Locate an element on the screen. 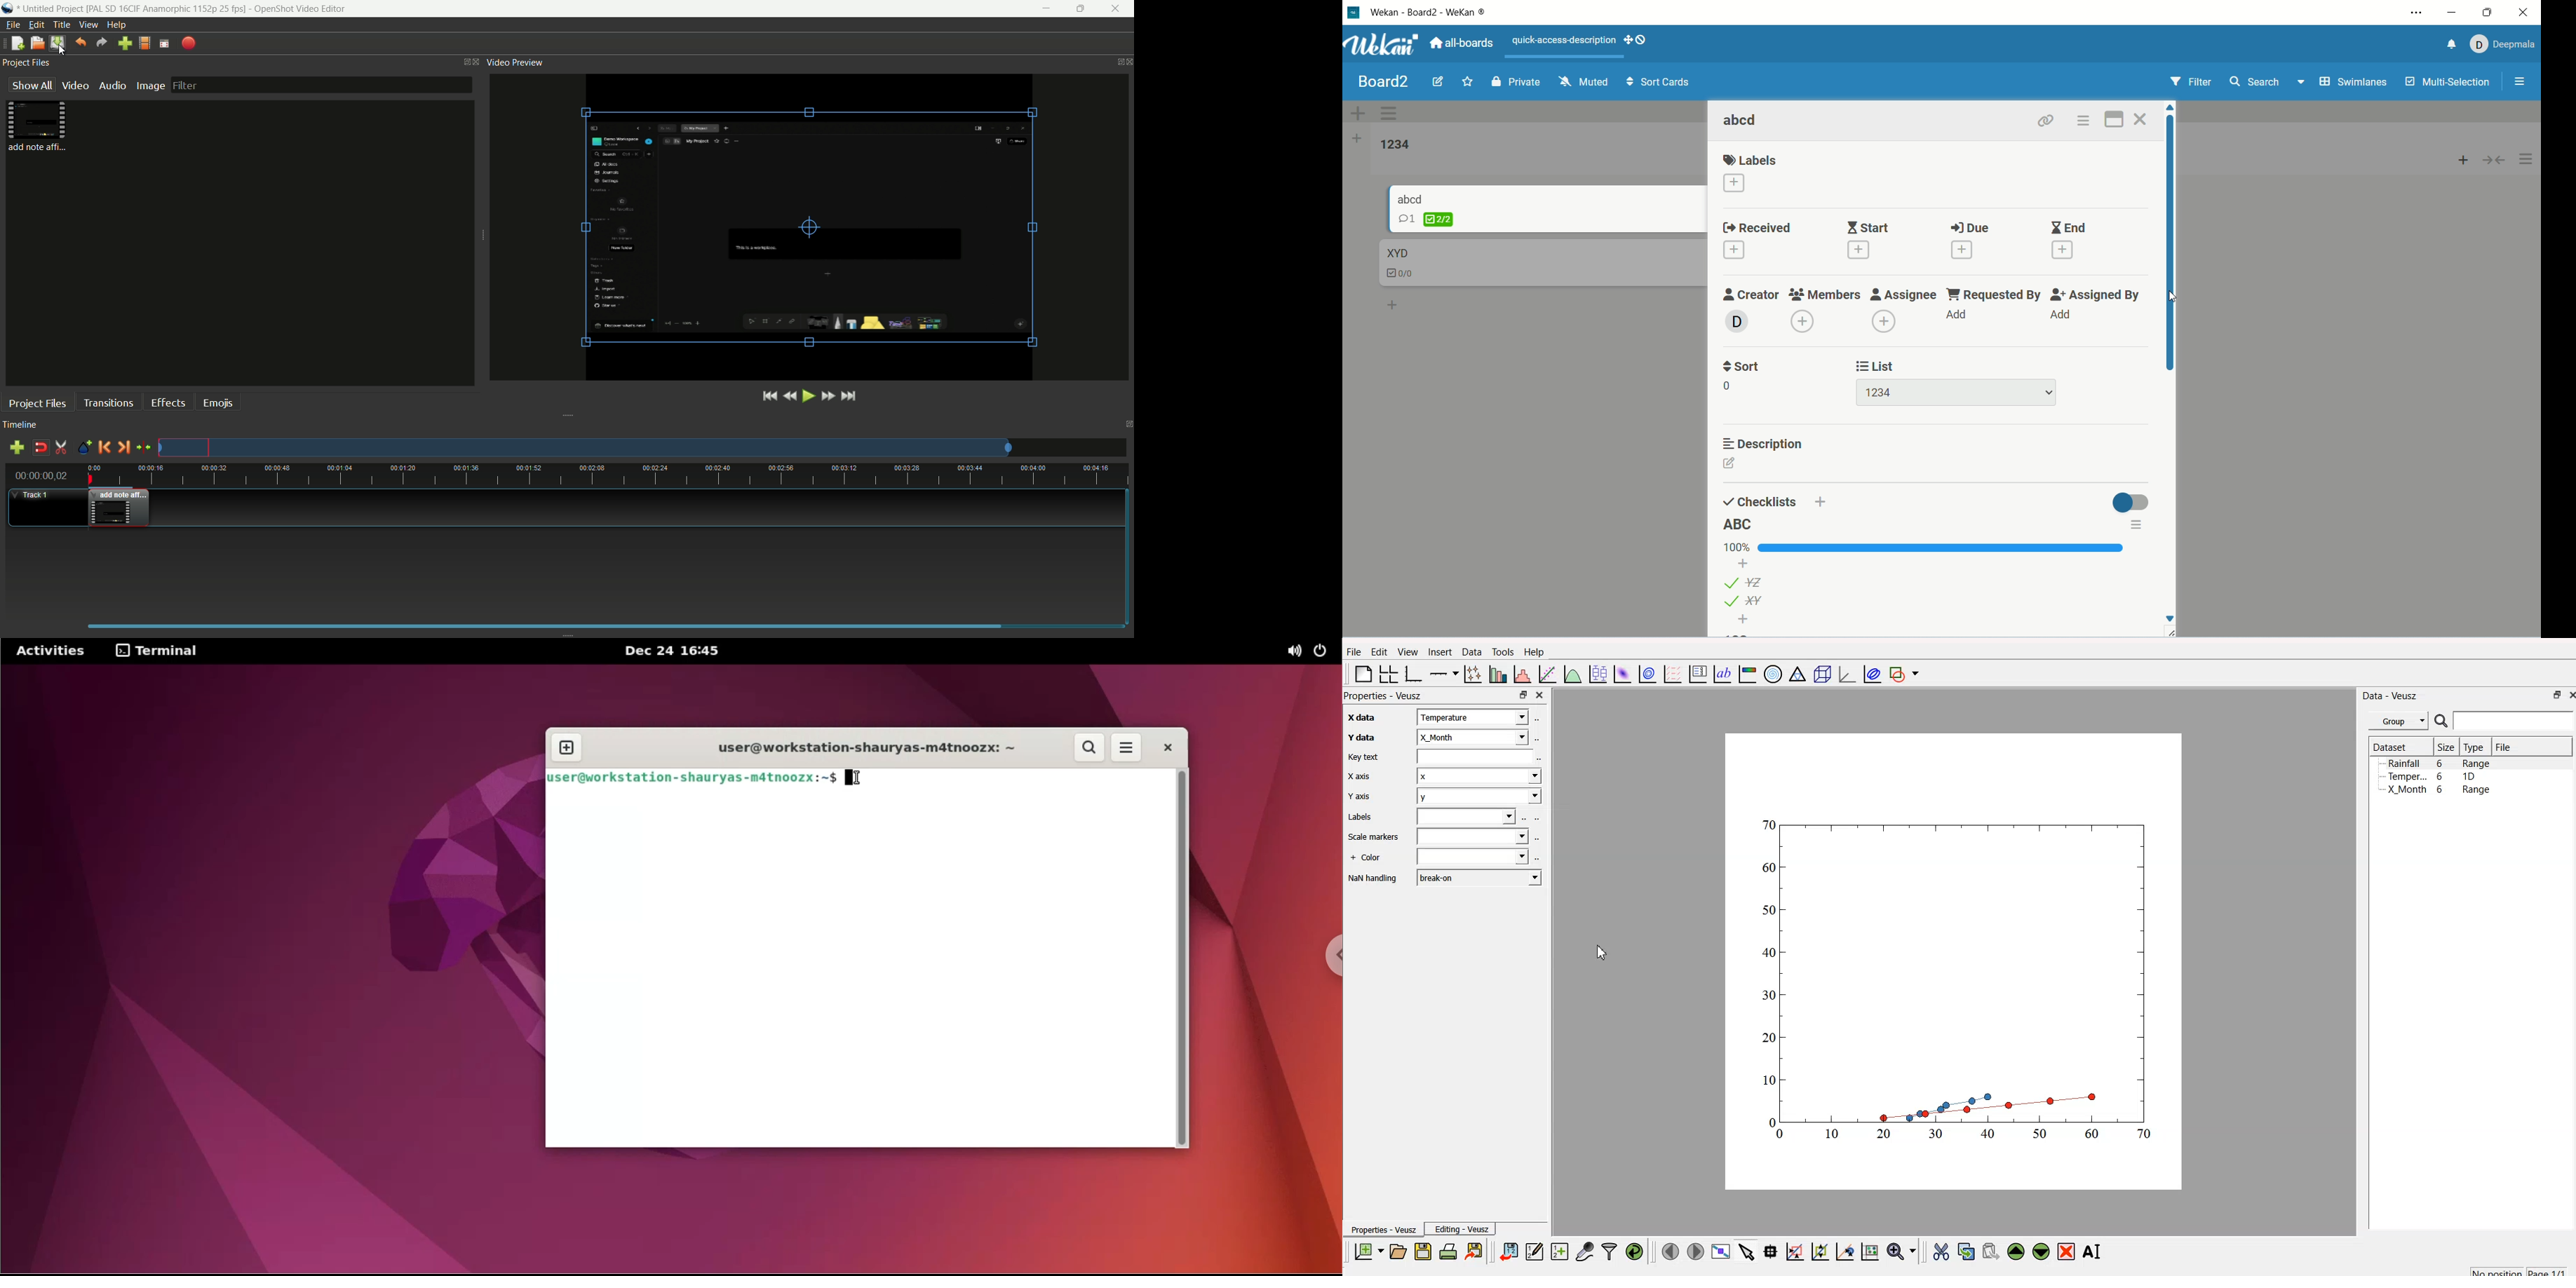  start is located at coordinates (1869, 227).